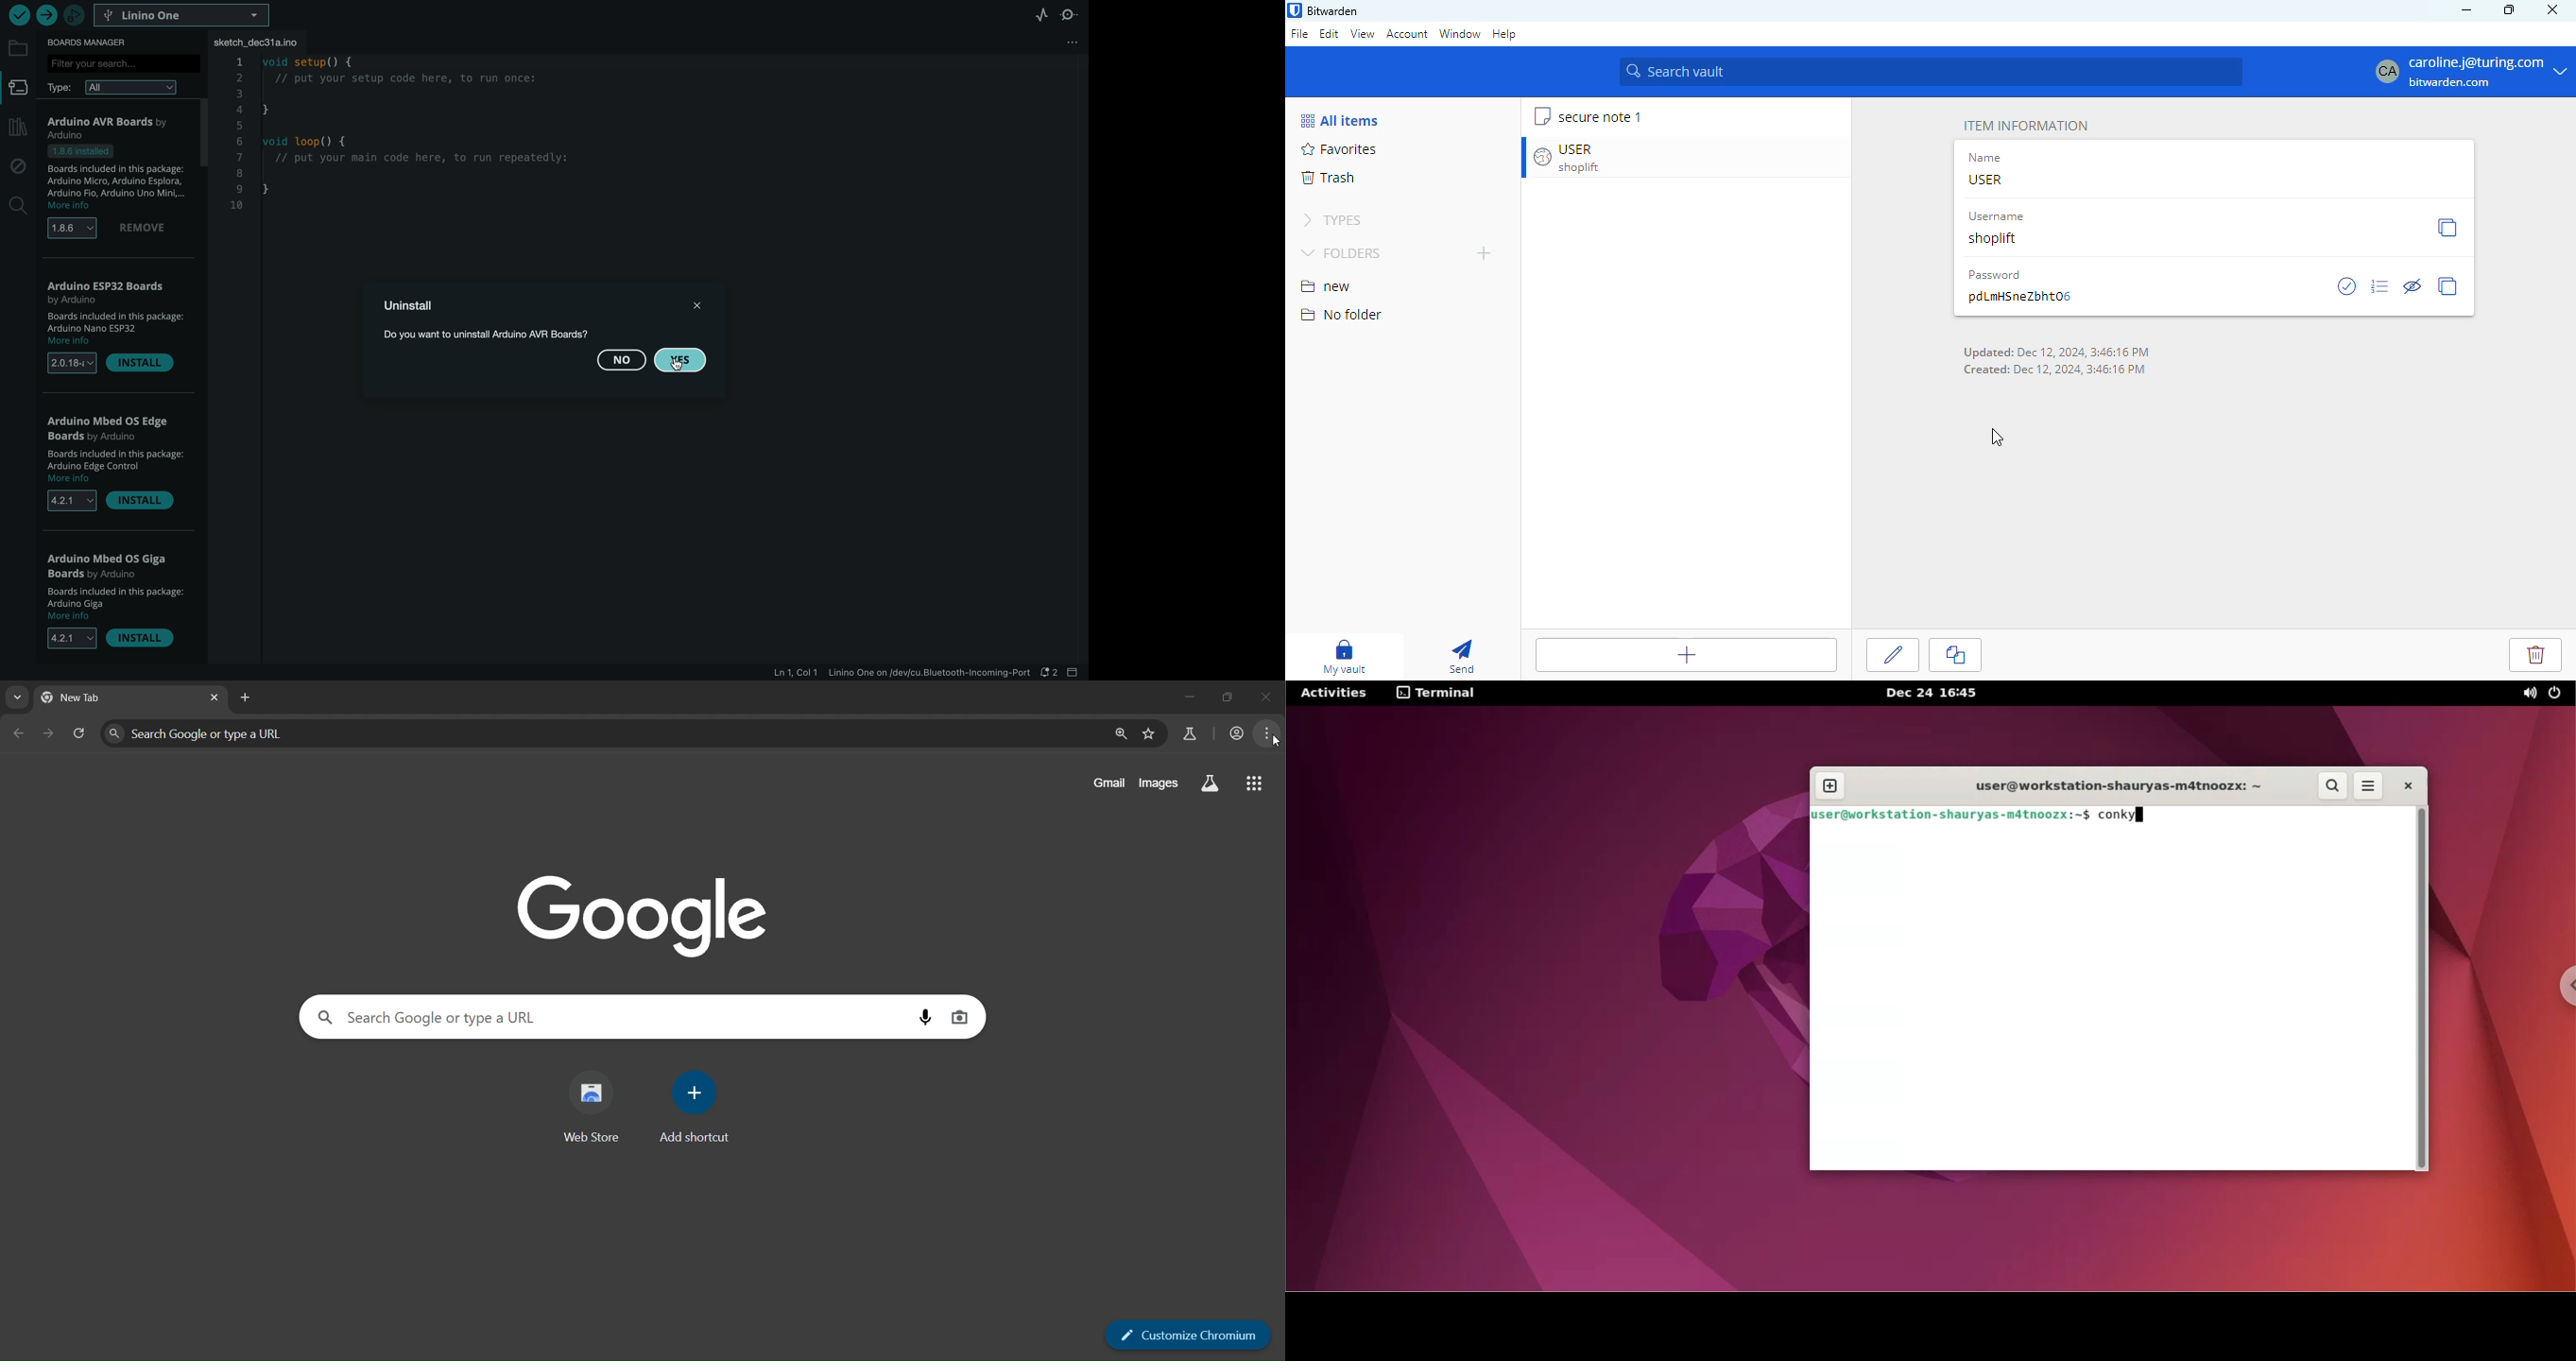 This screenshot has width=2576, height=1372. What do you see at coordinates (2450, 286) in the screenshot?
I see `copy password` at bounding box center [2450, 286].